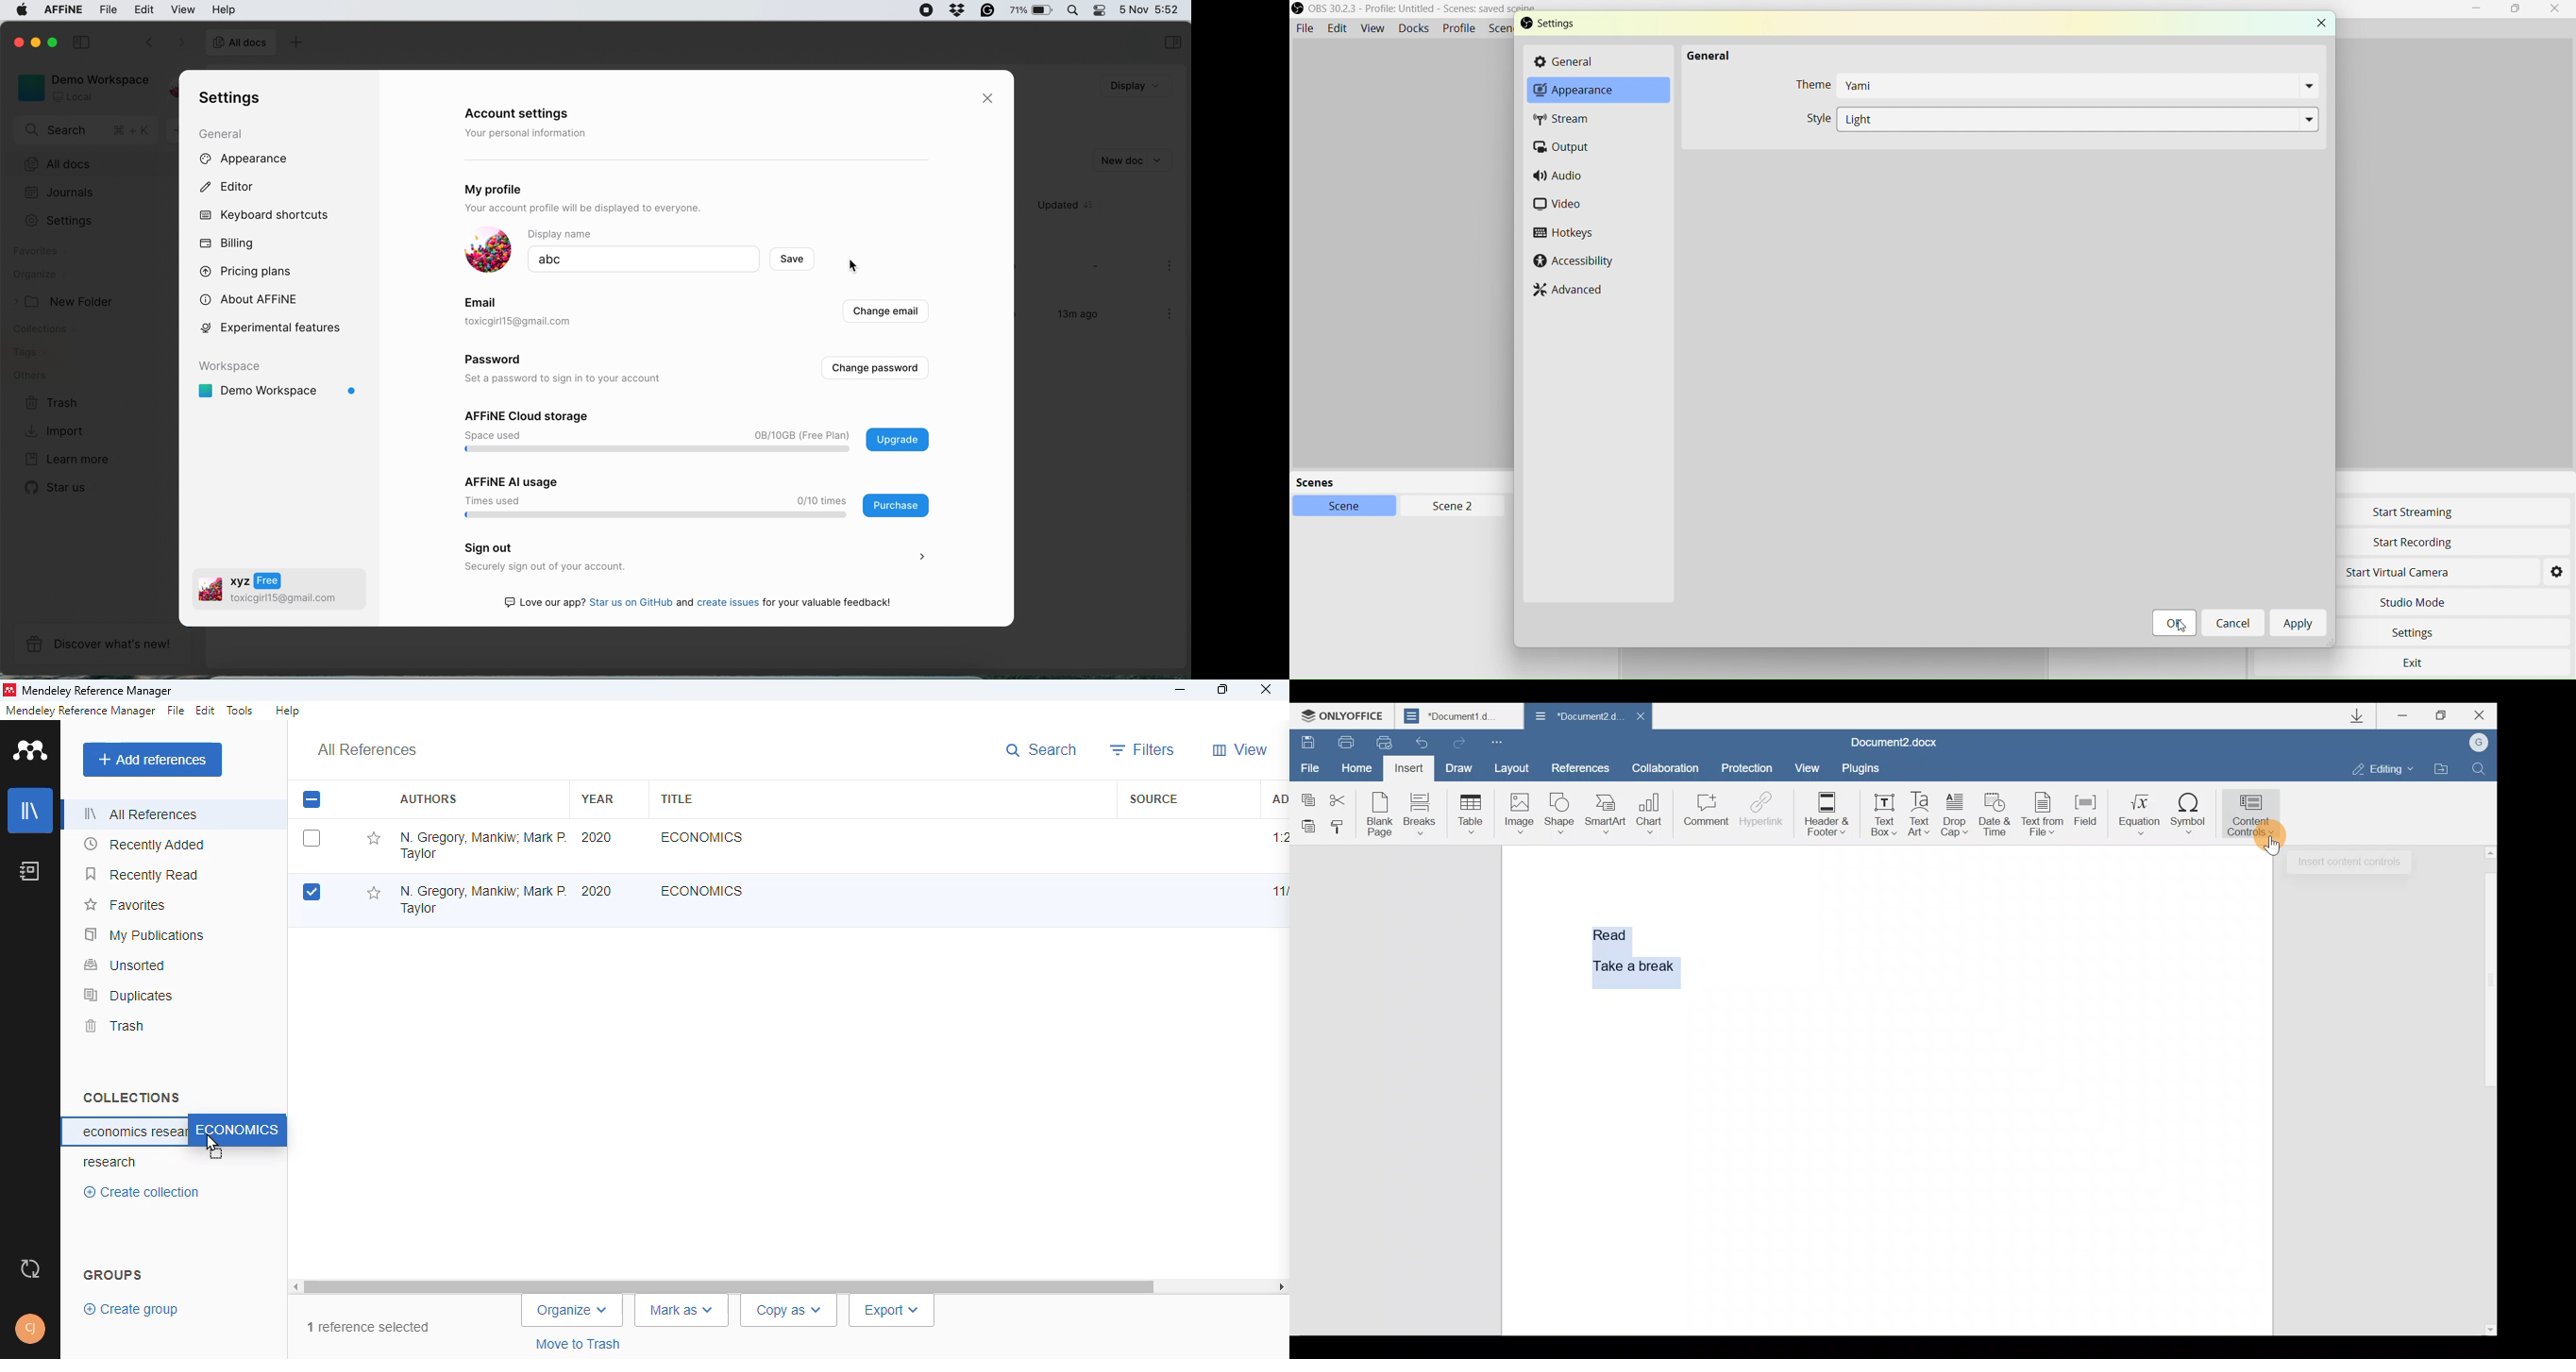  I want to click on research, so click(110, 1163).